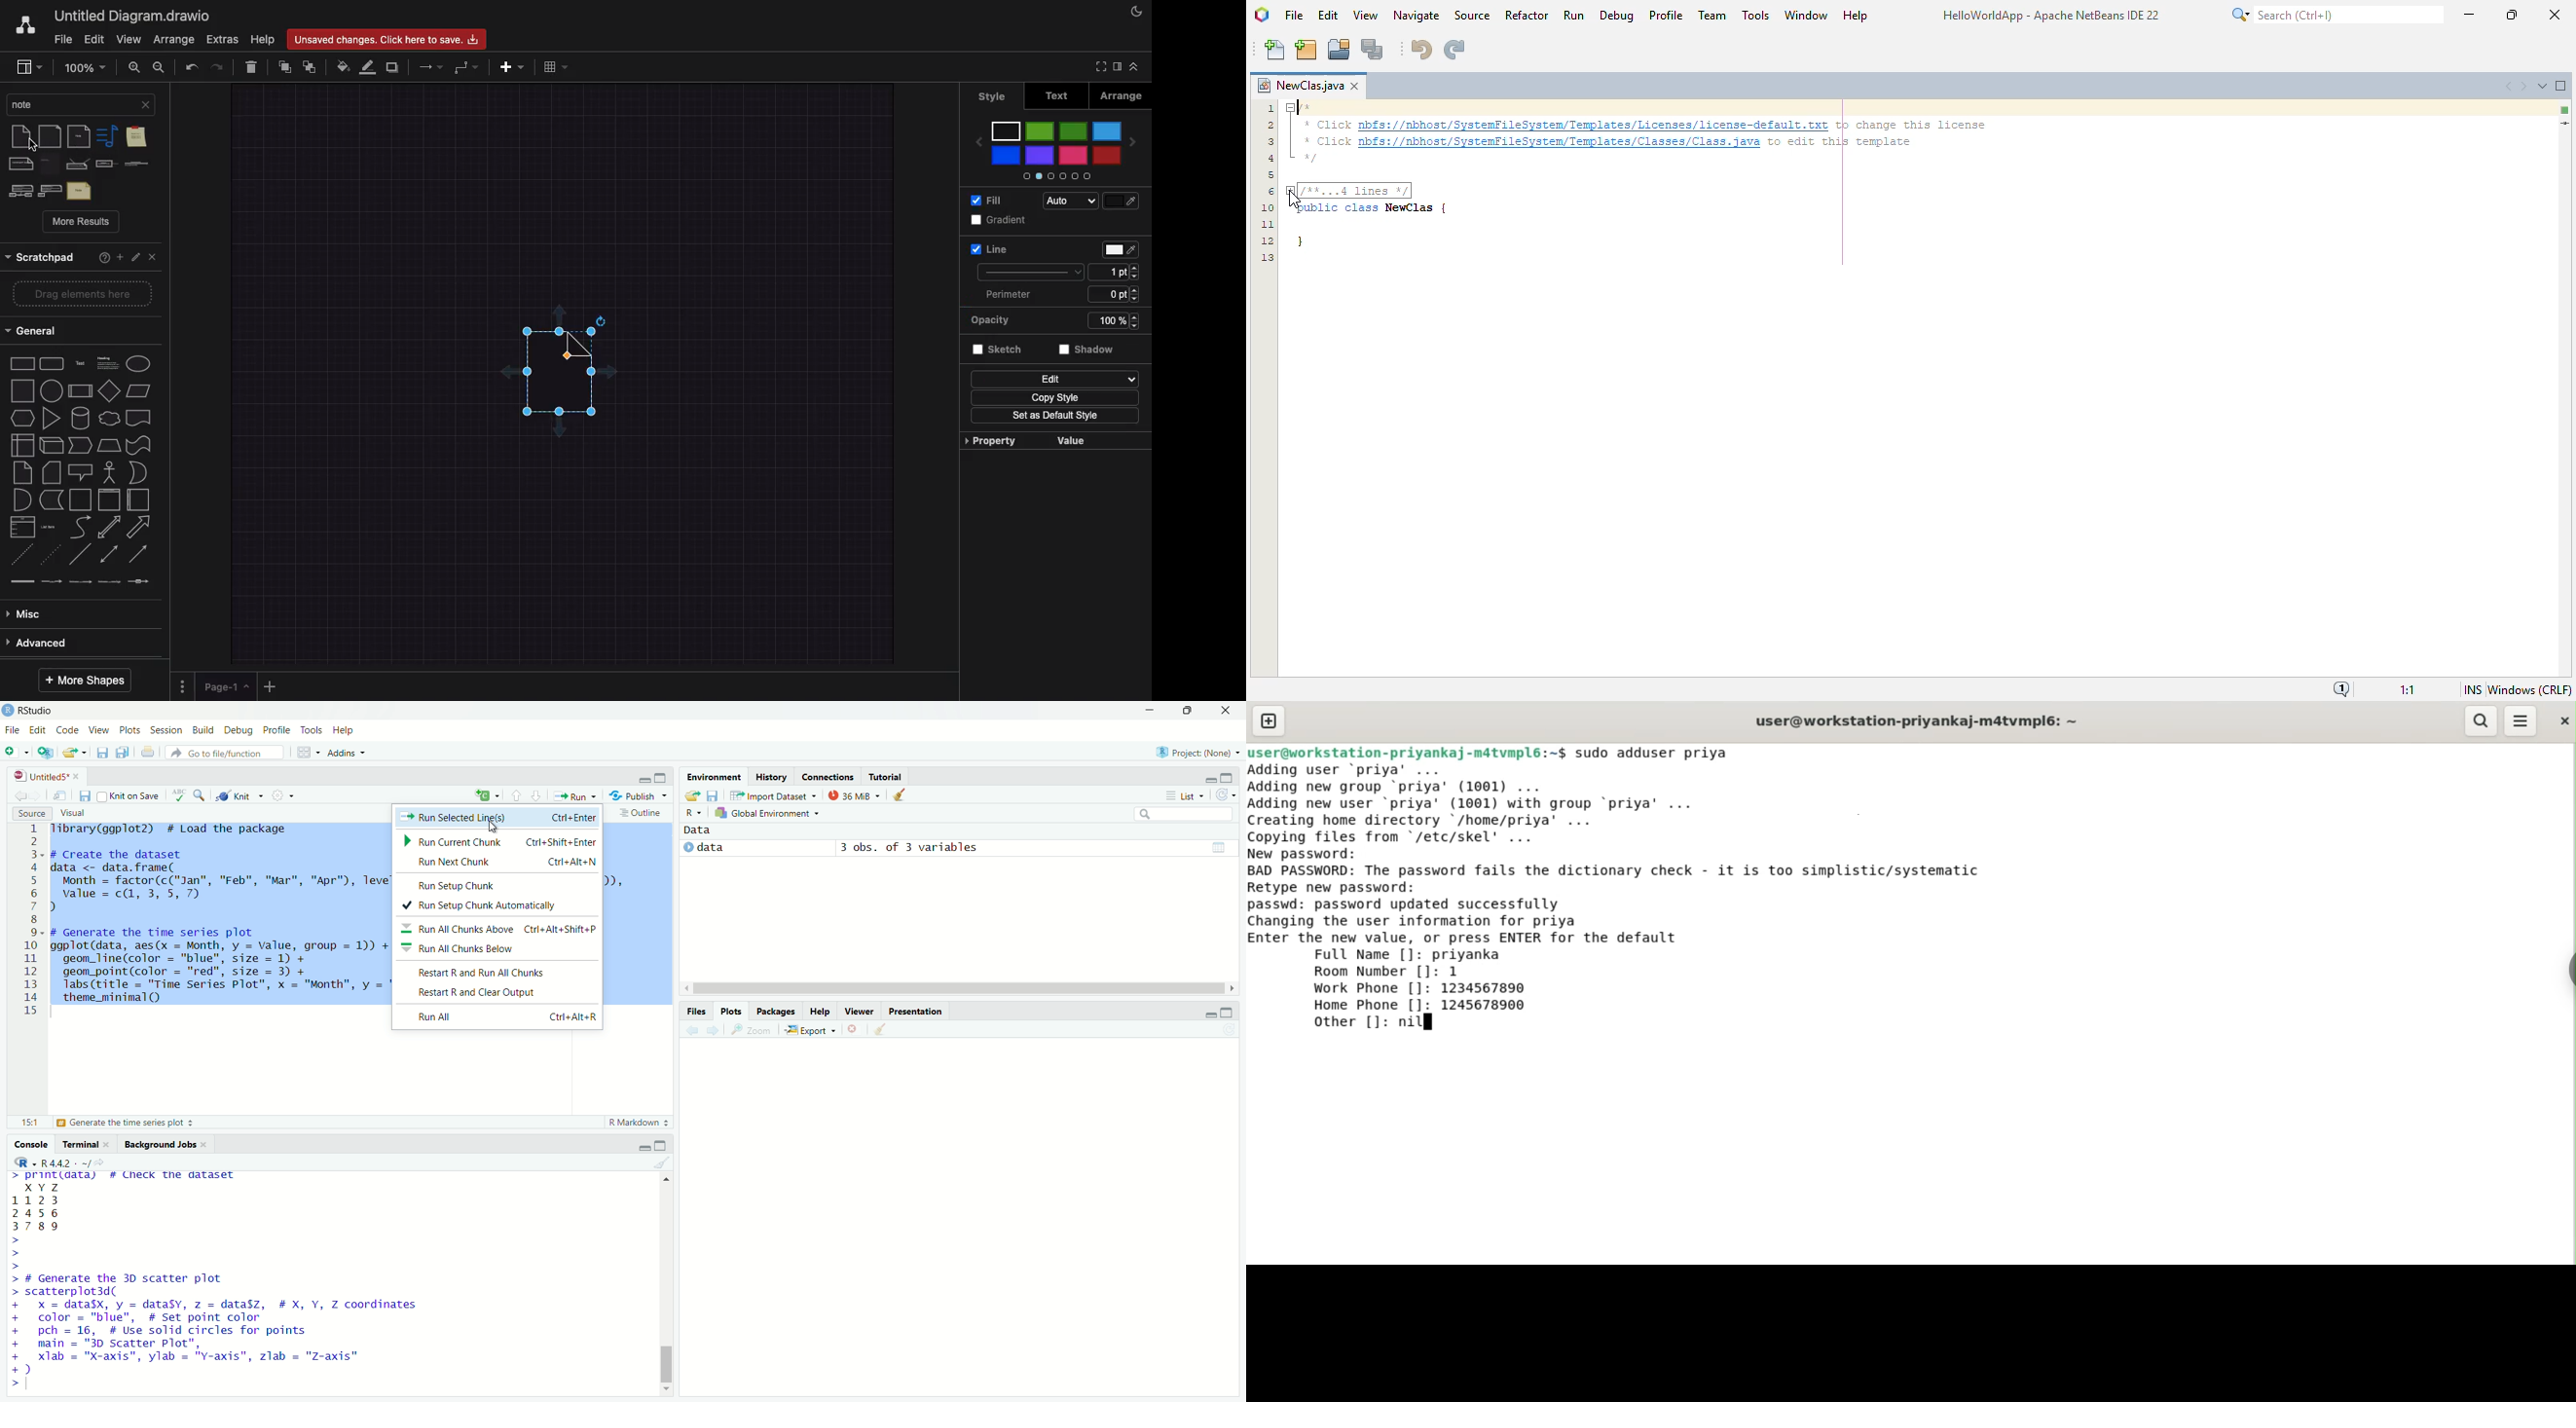  Describe the element at coordinates (12, 1253) in the screenshot. I see `prompt cursor` at that location.